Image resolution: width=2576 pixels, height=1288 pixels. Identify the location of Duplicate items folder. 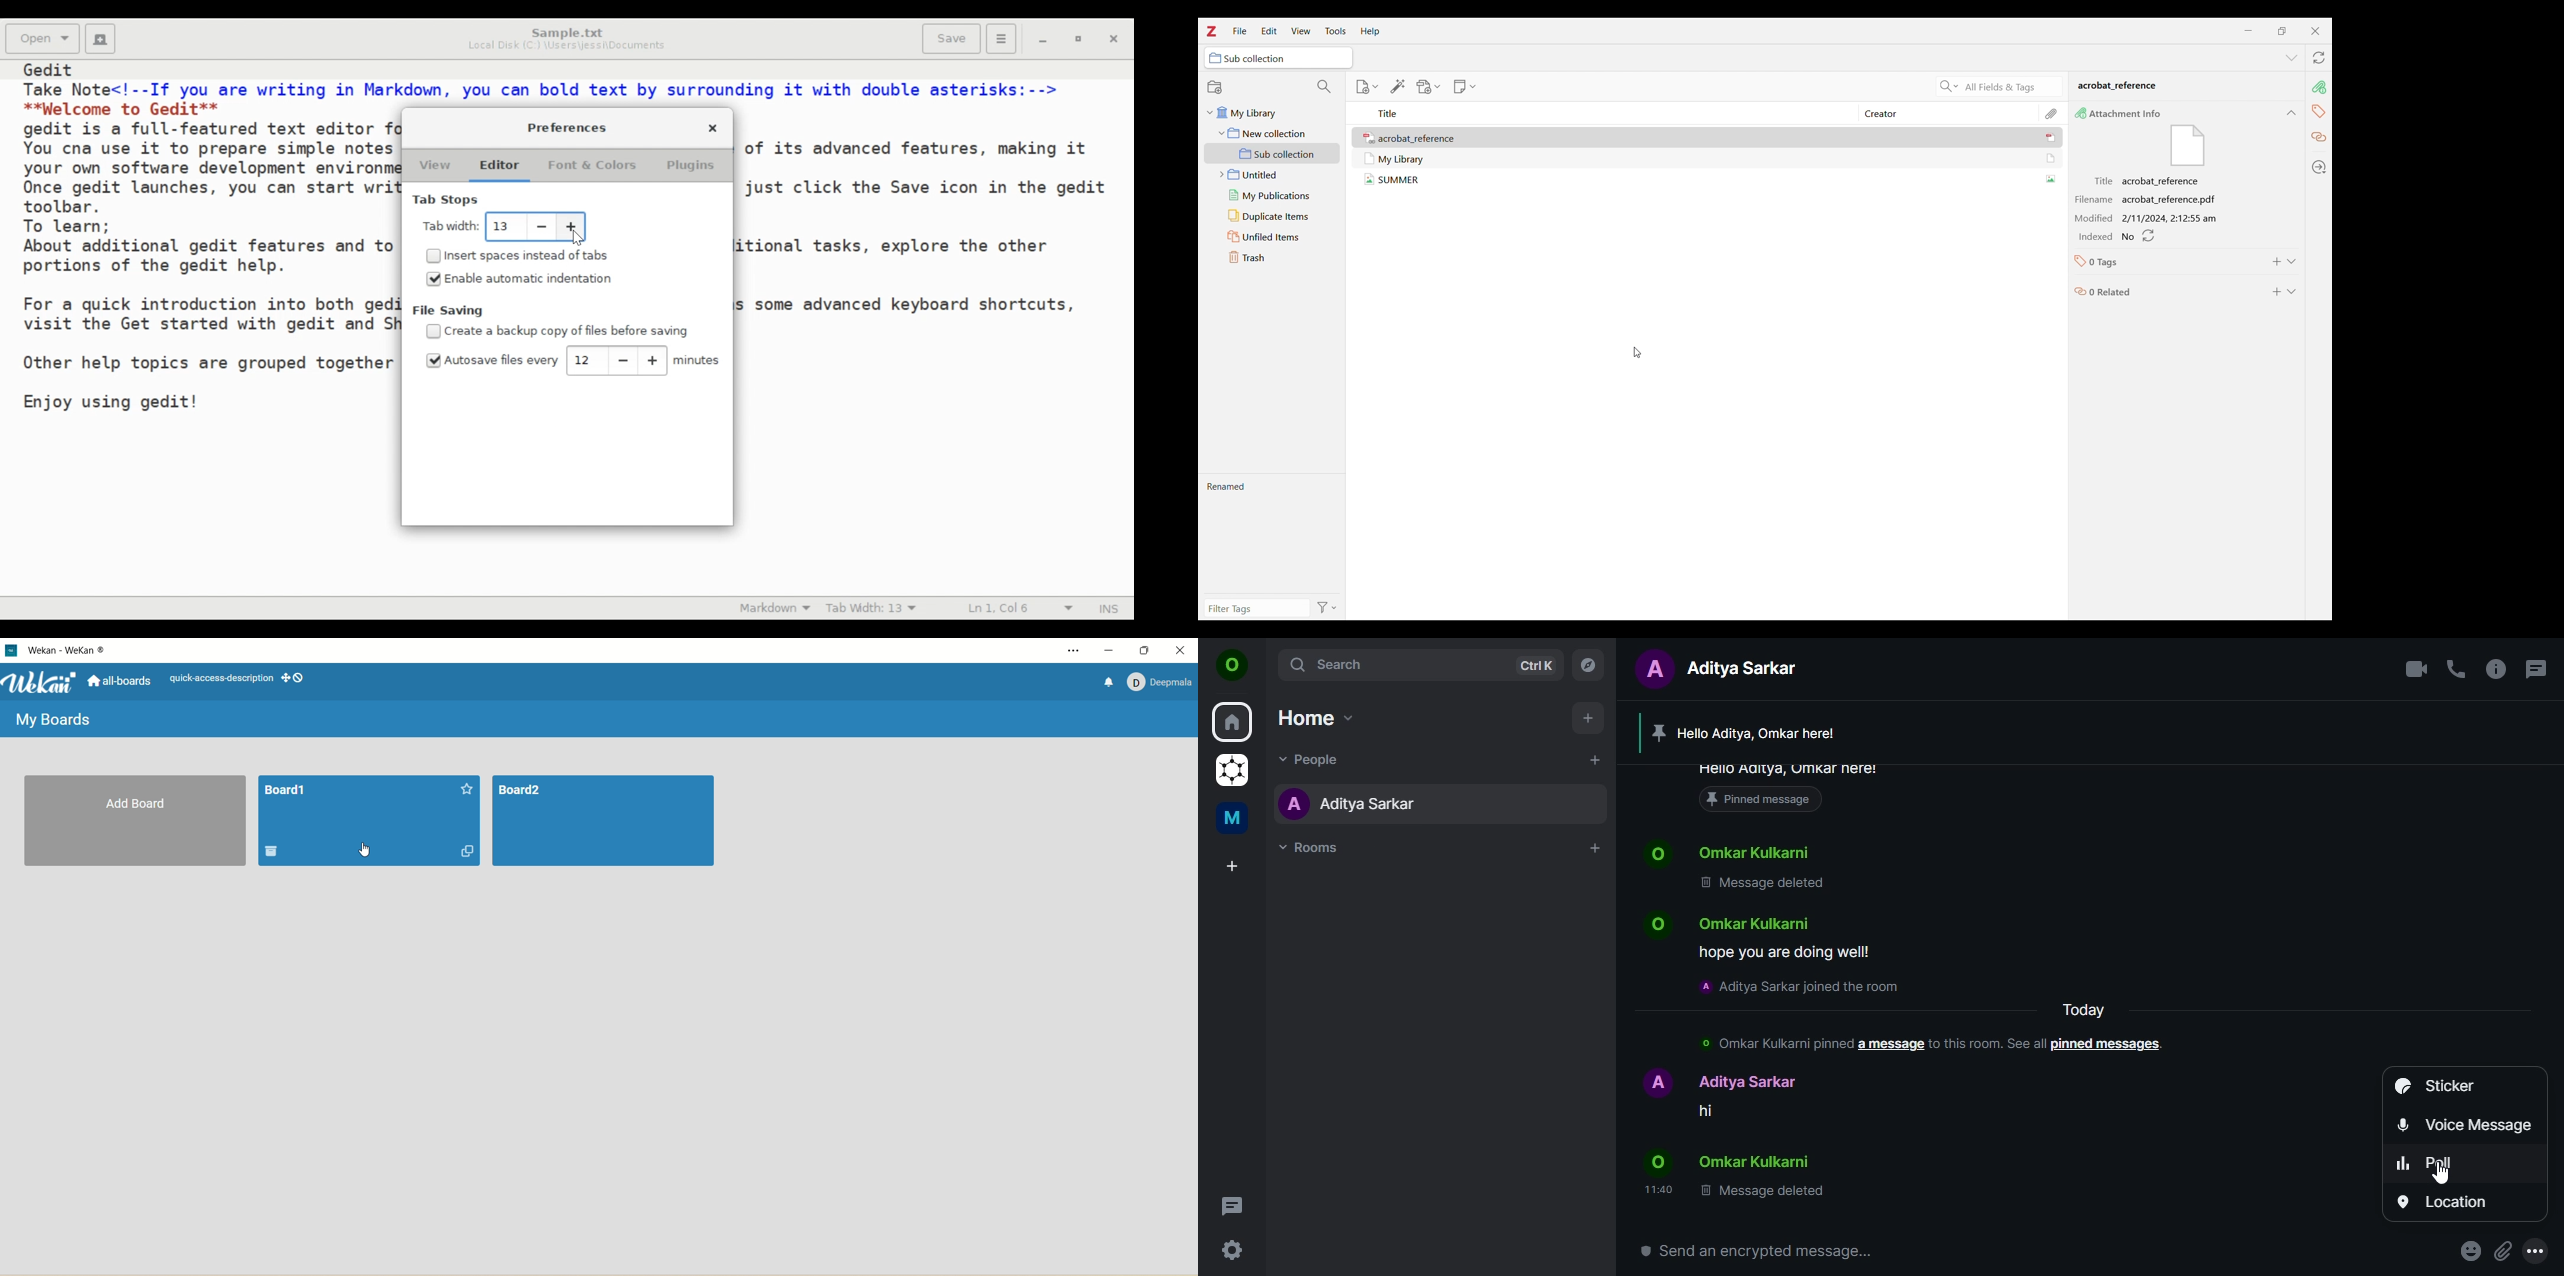
(1275, 216).